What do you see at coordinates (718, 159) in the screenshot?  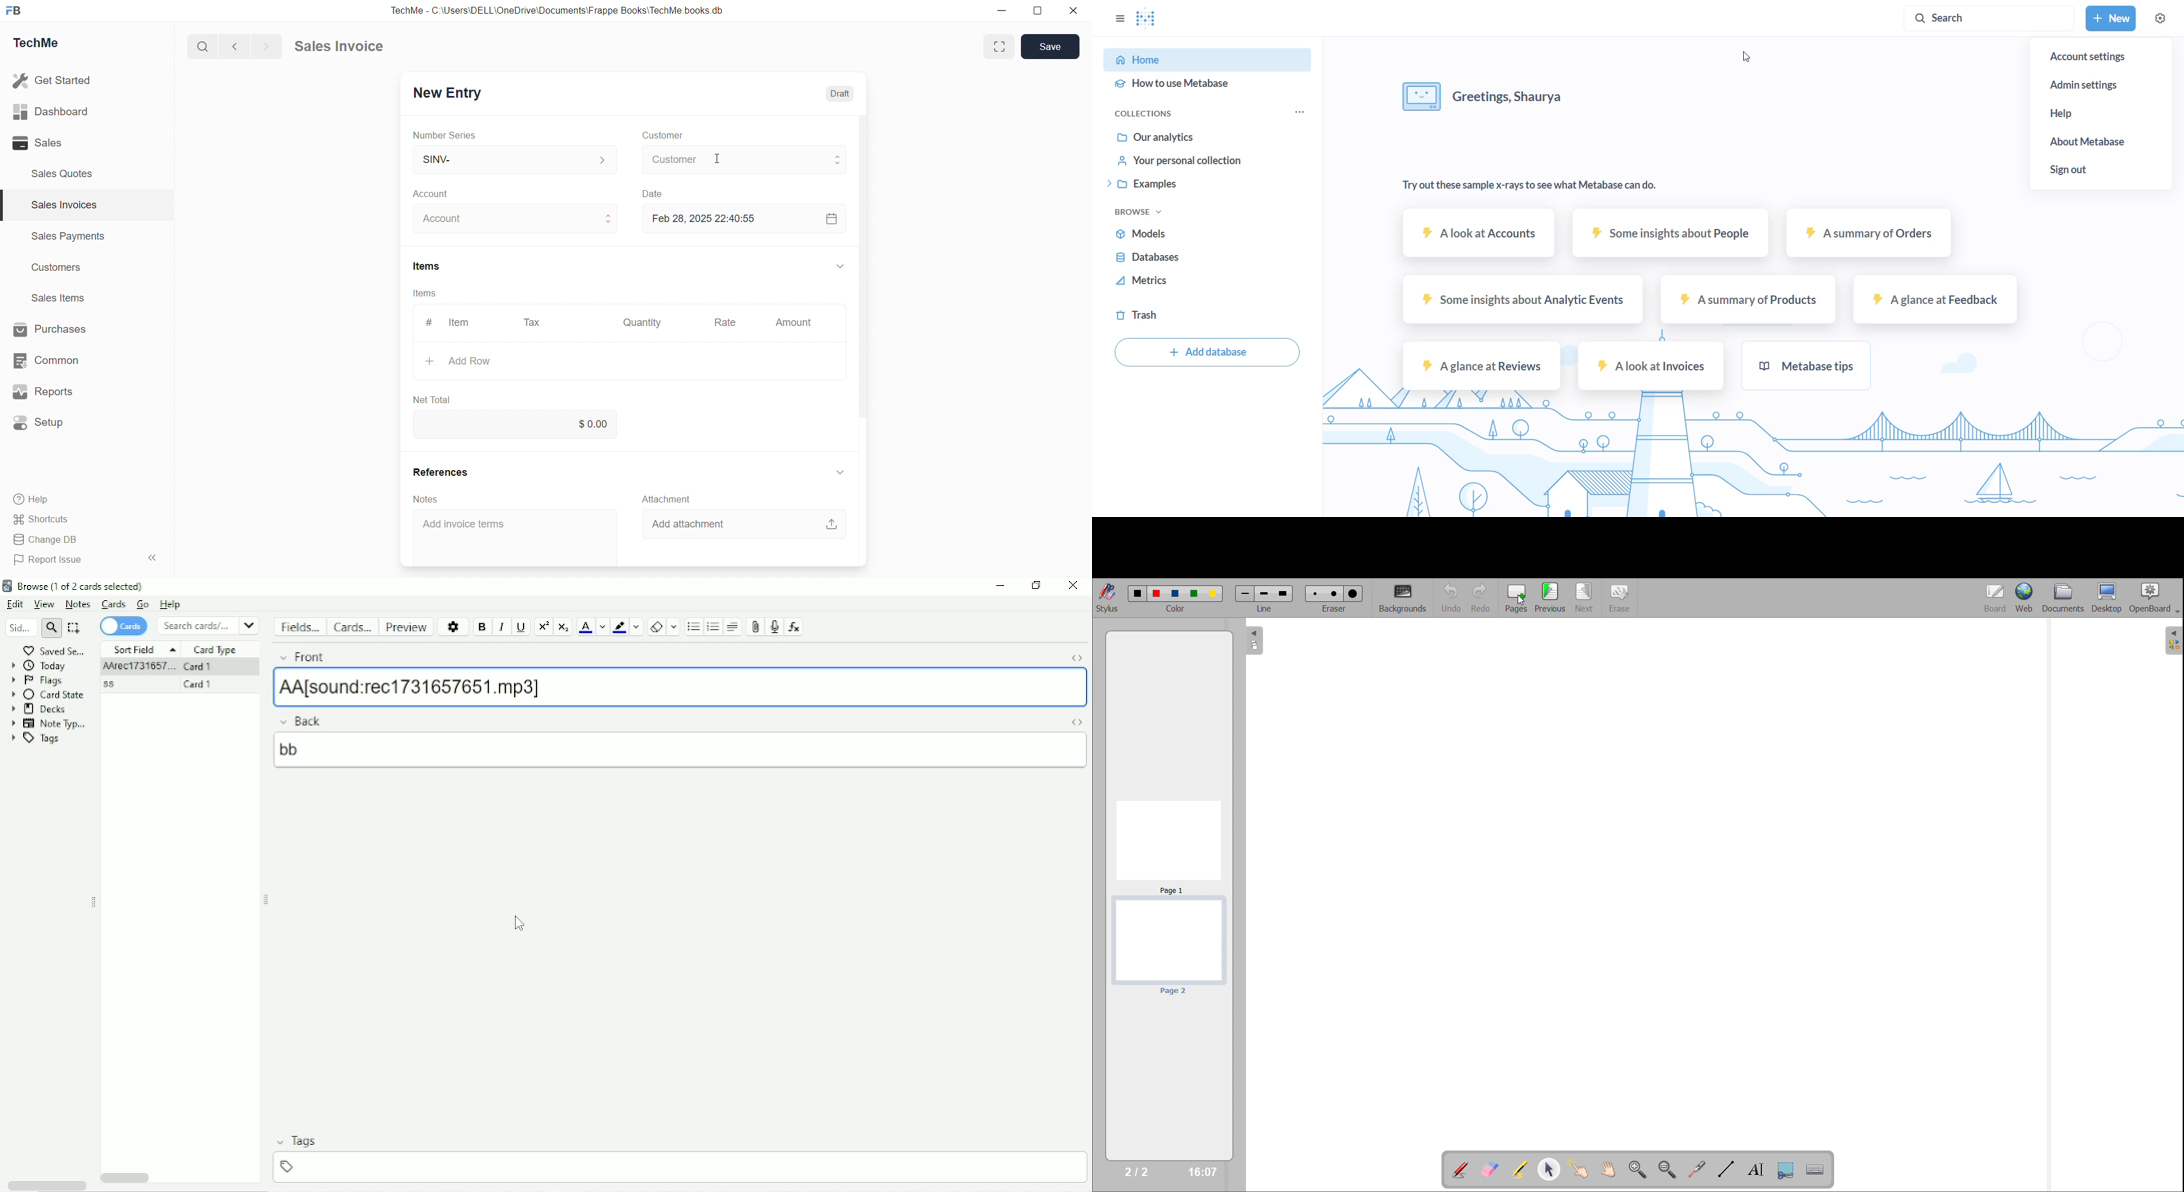 I see `cursor` at bounding box center [718, 159].